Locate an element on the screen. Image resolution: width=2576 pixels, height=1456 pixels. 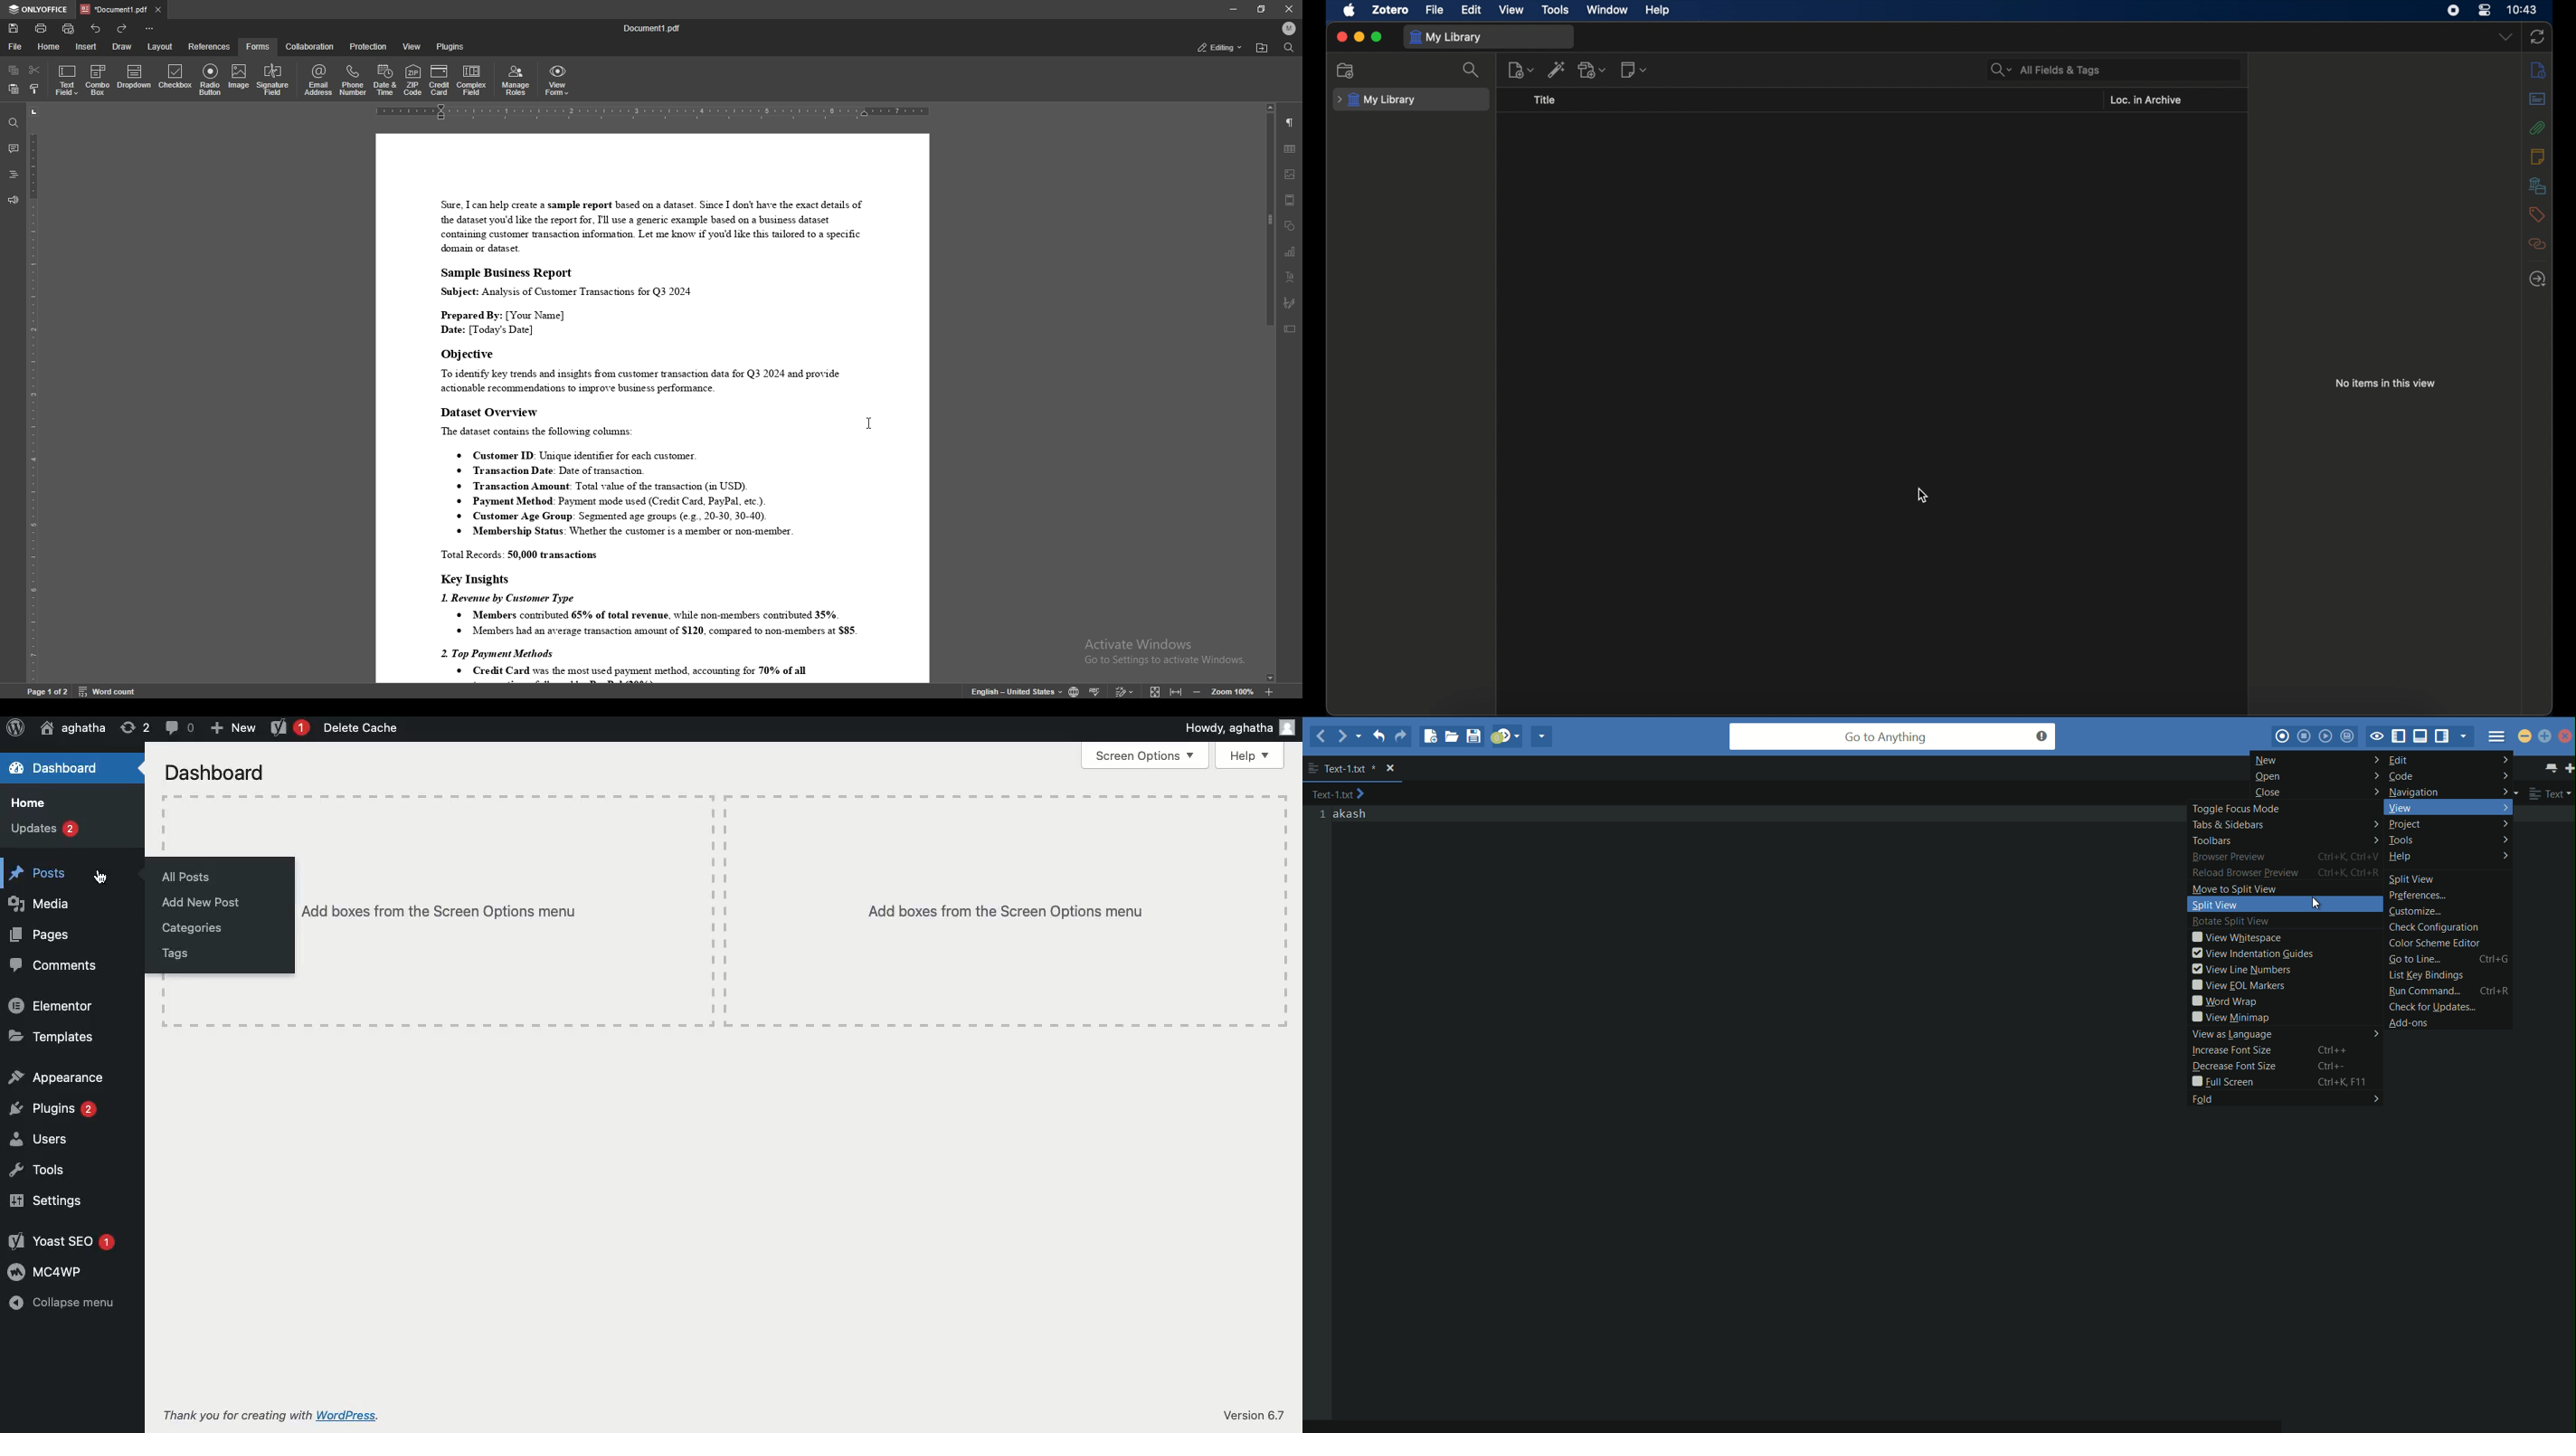
show/hide bottom panel is located at coordinates (2424, 735).